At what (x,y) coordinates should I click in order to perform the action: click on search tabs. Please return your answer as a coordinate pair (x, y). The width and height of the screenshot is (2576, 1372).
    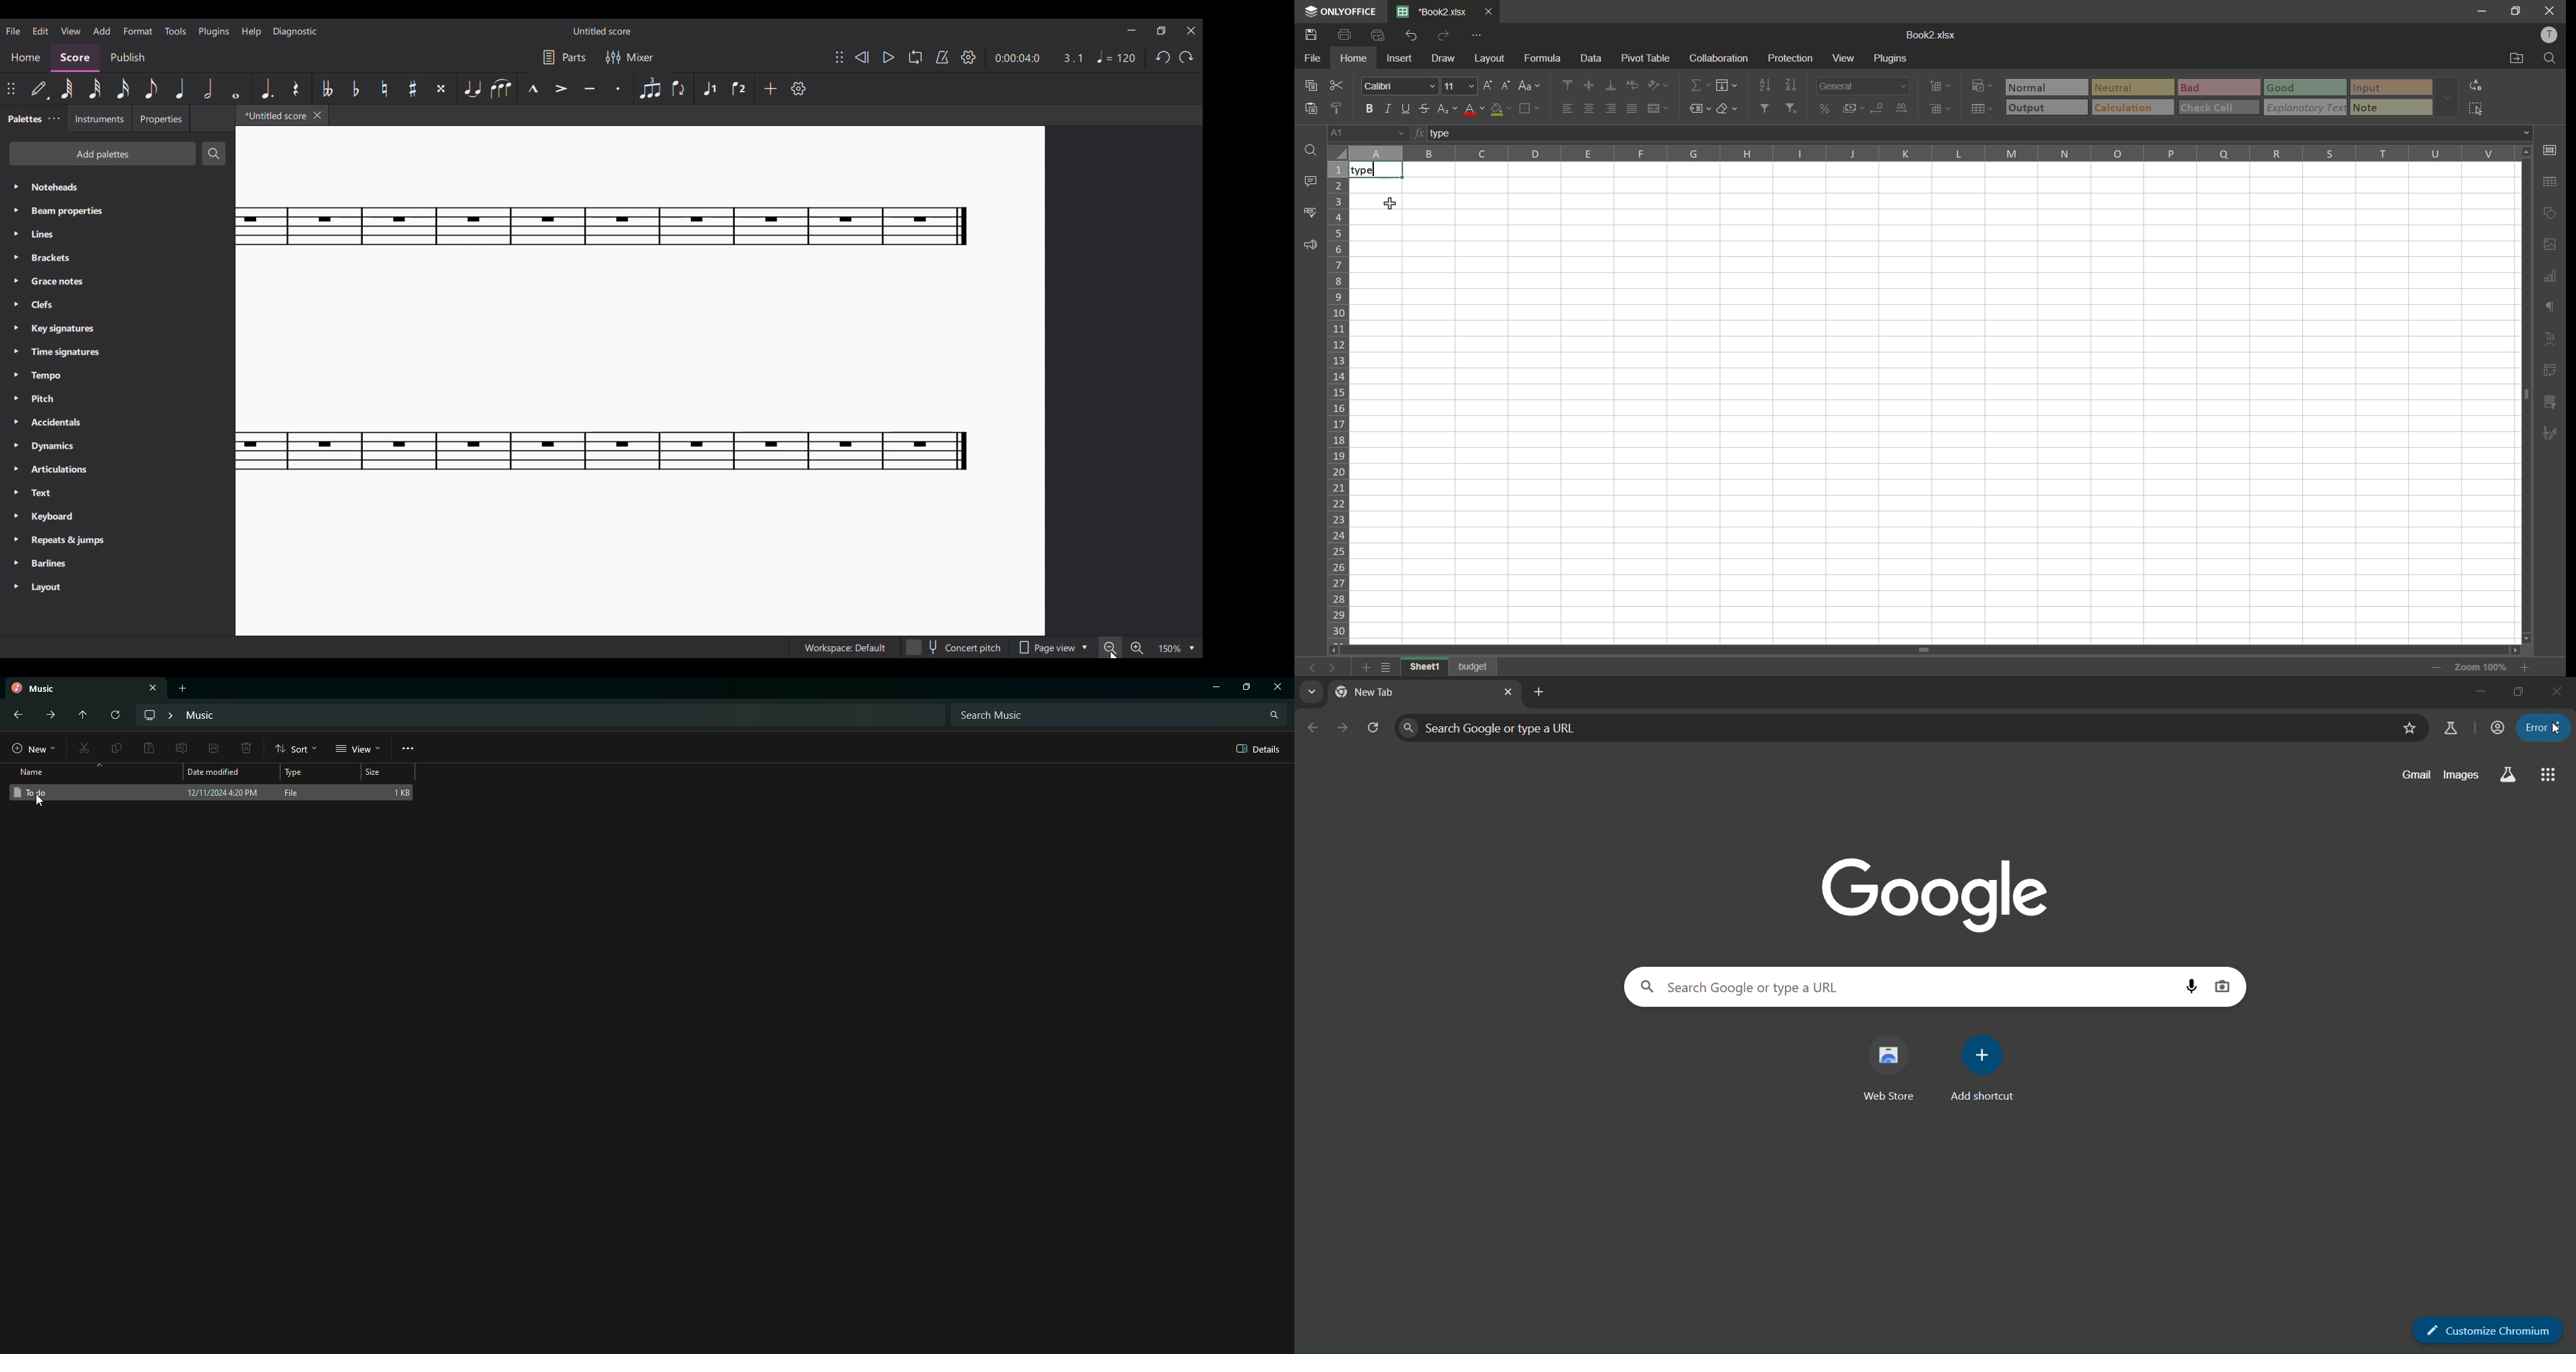
    Looking at the image, I should click on (1311, 692).